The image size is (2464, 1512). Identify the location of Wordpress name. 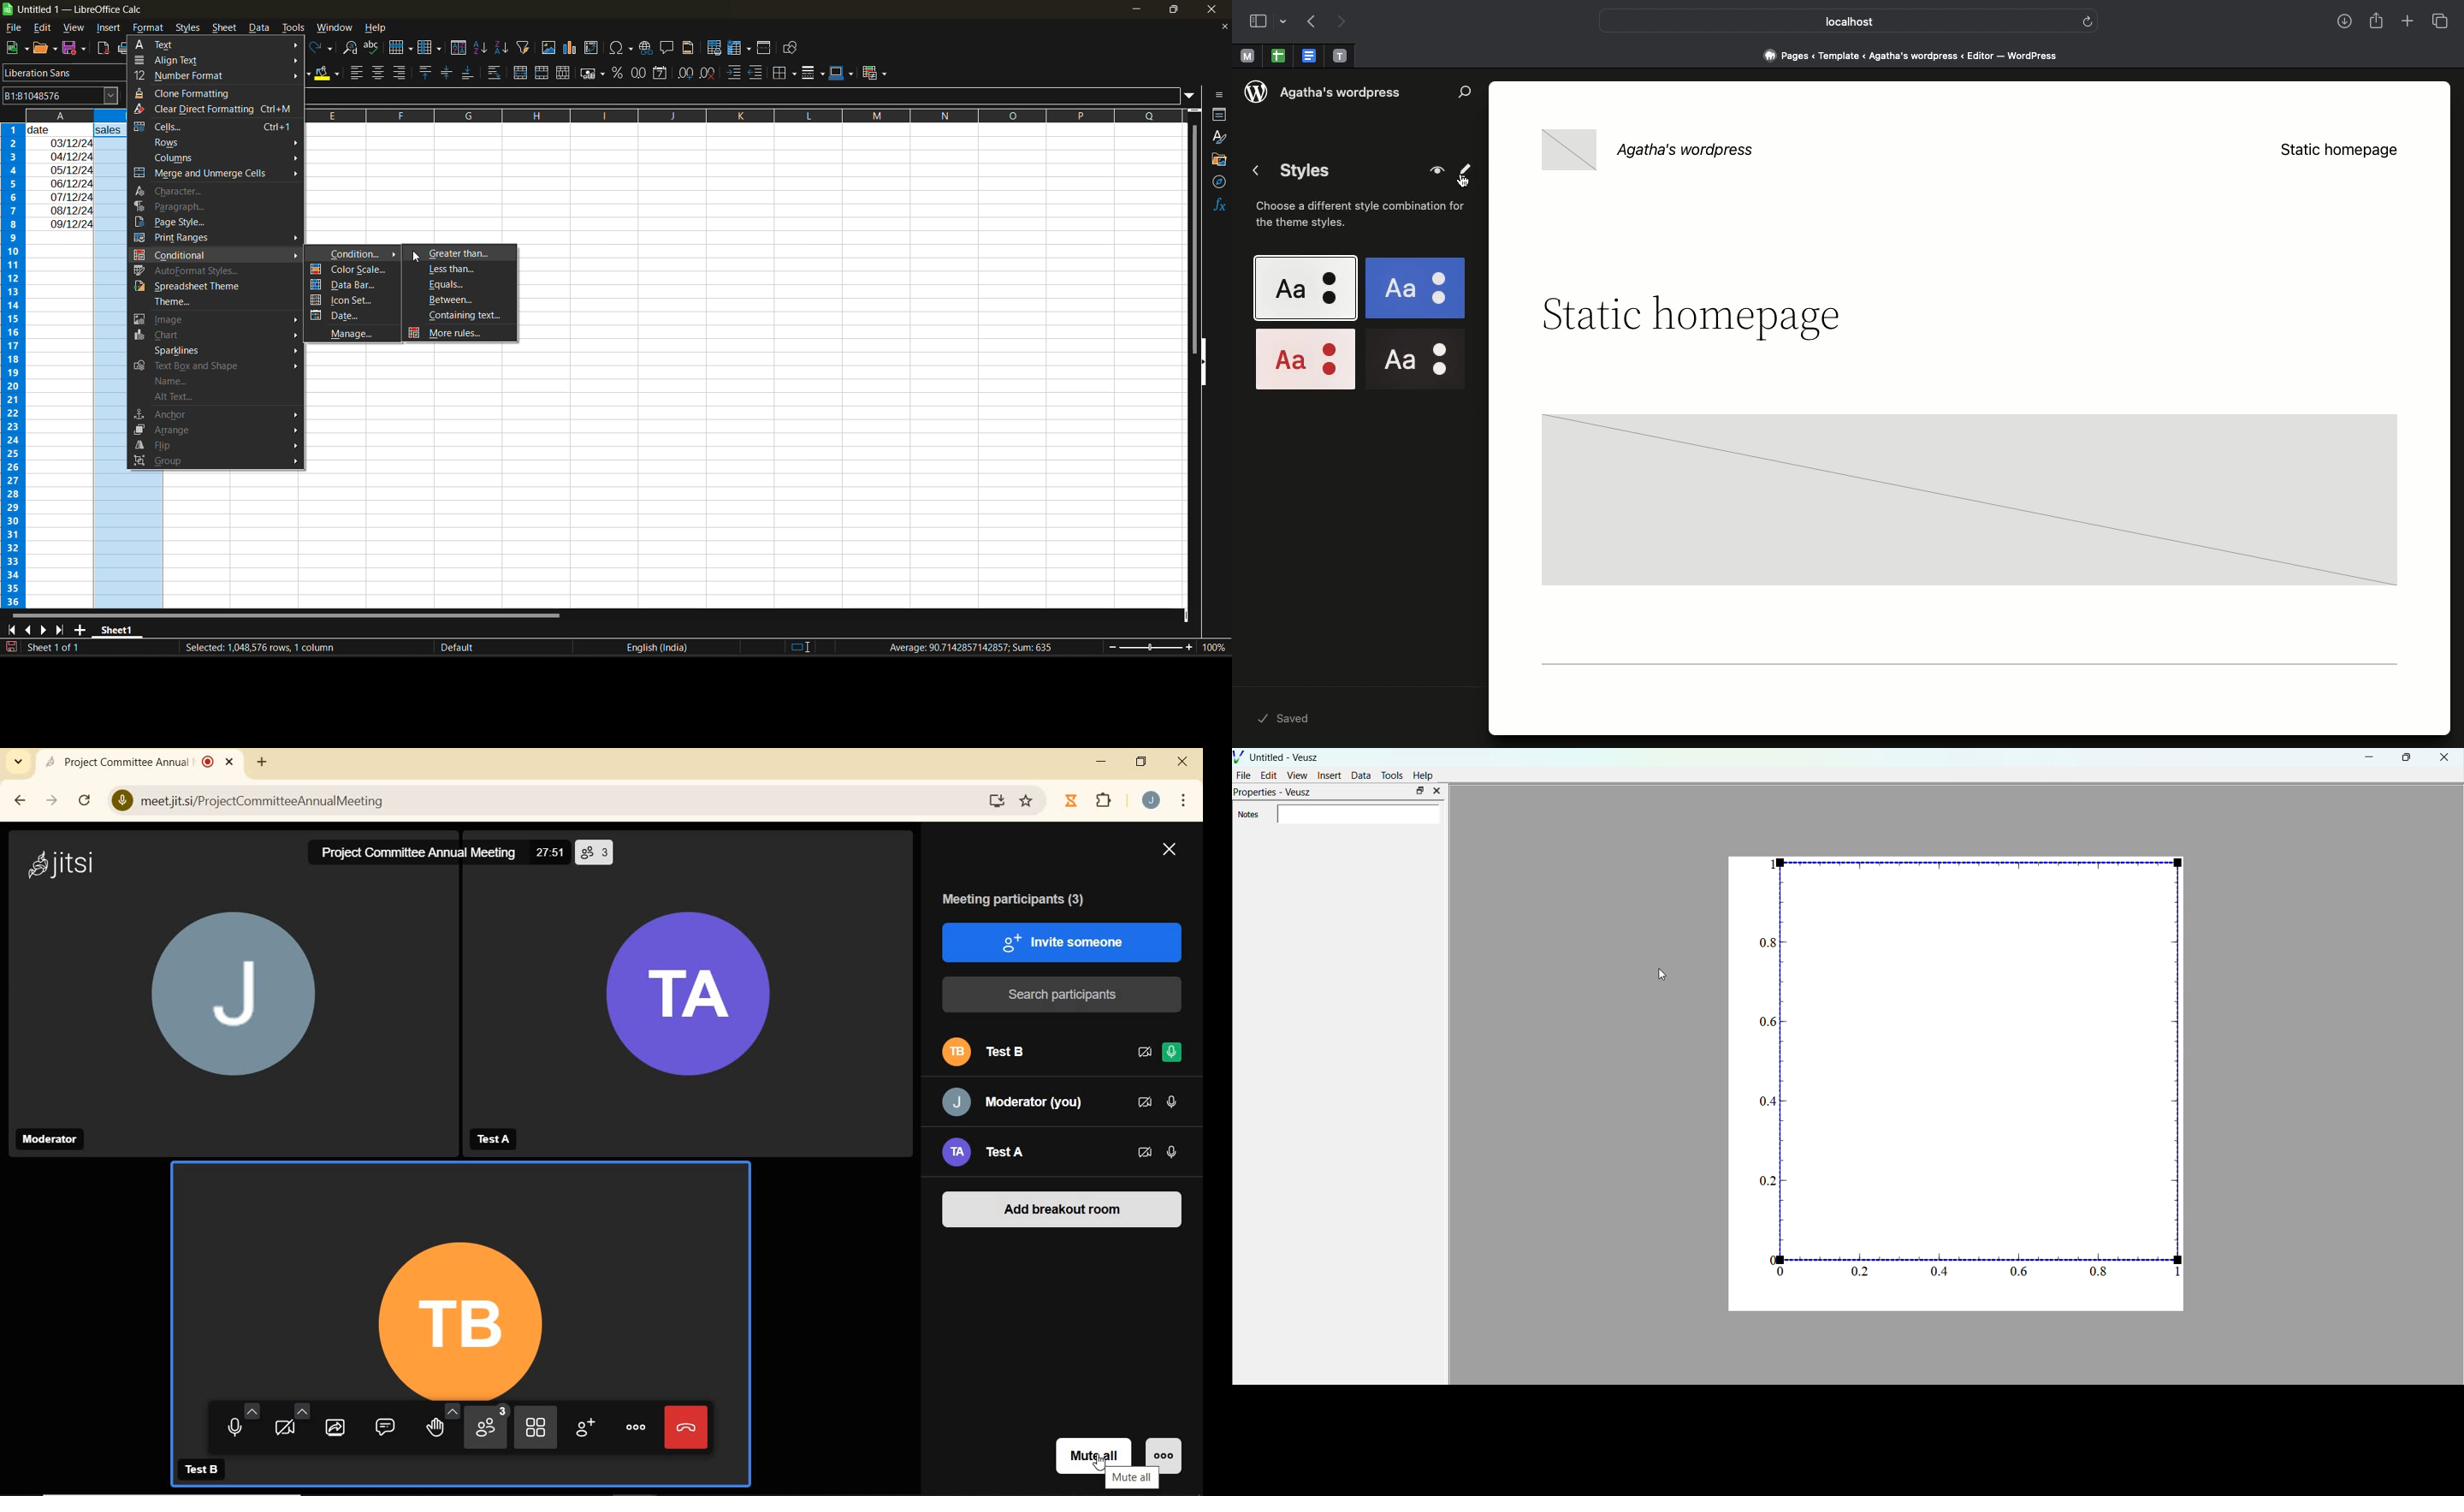
(1656, 147).